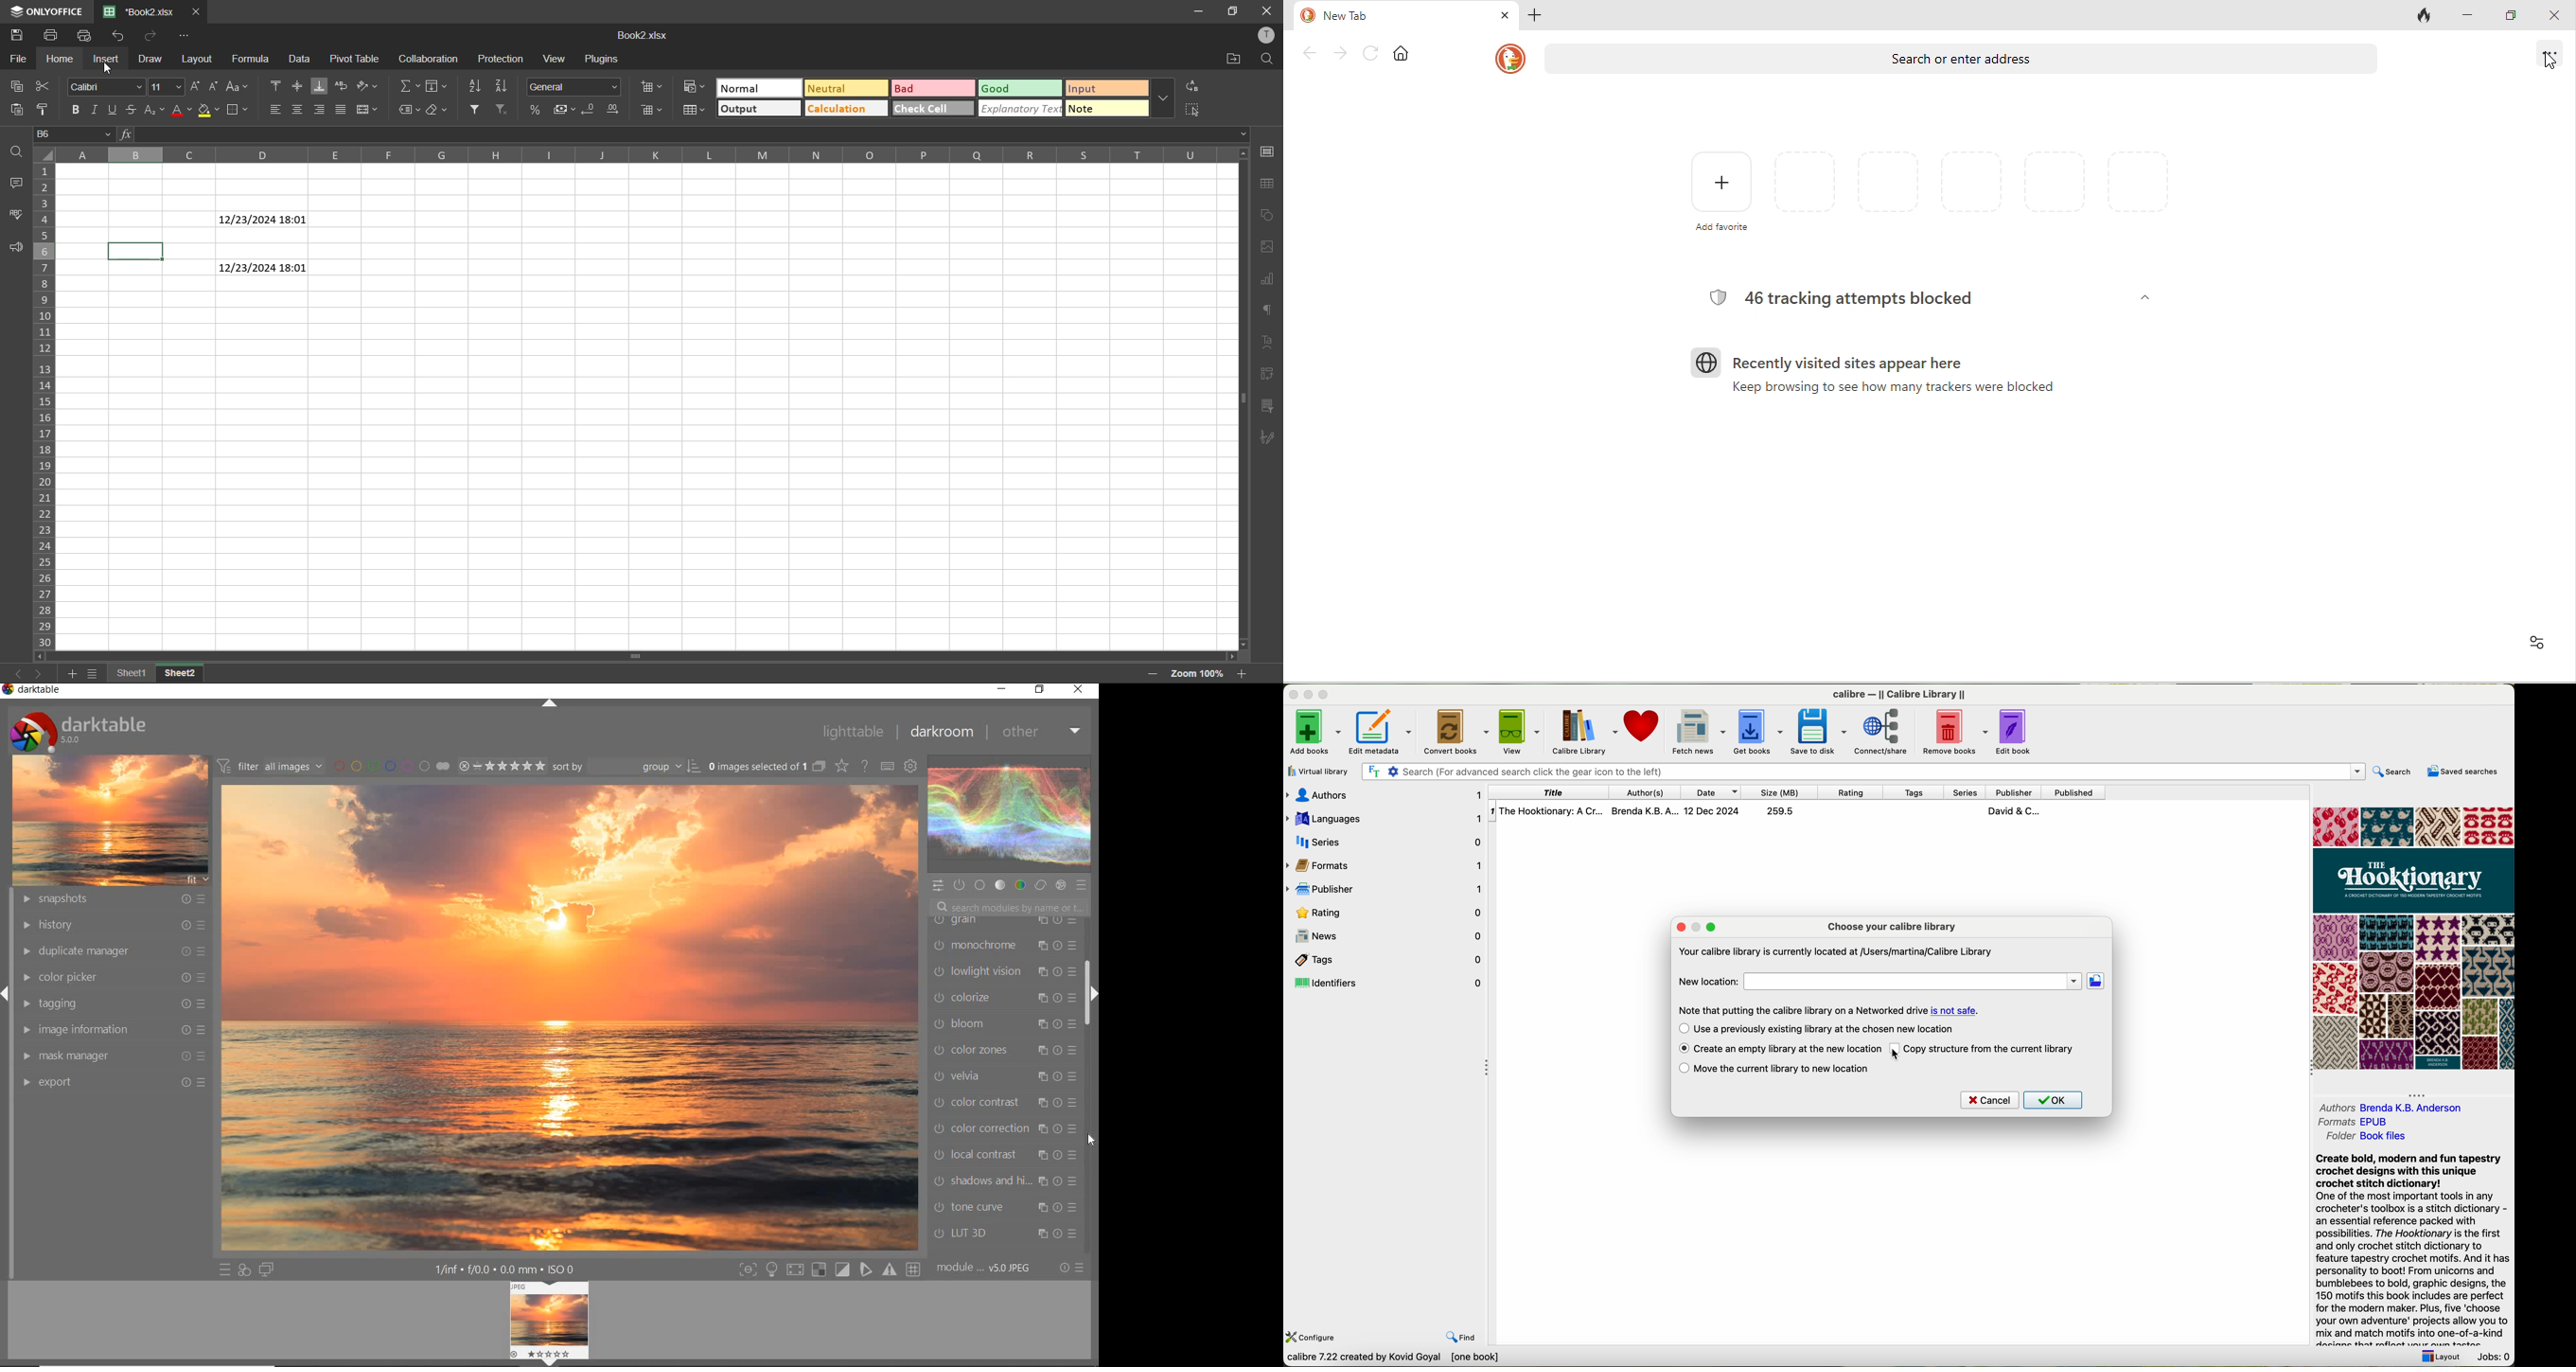  Describe the element at coordinates (1163, 100) in the screenshot. I see `more options` at that location.